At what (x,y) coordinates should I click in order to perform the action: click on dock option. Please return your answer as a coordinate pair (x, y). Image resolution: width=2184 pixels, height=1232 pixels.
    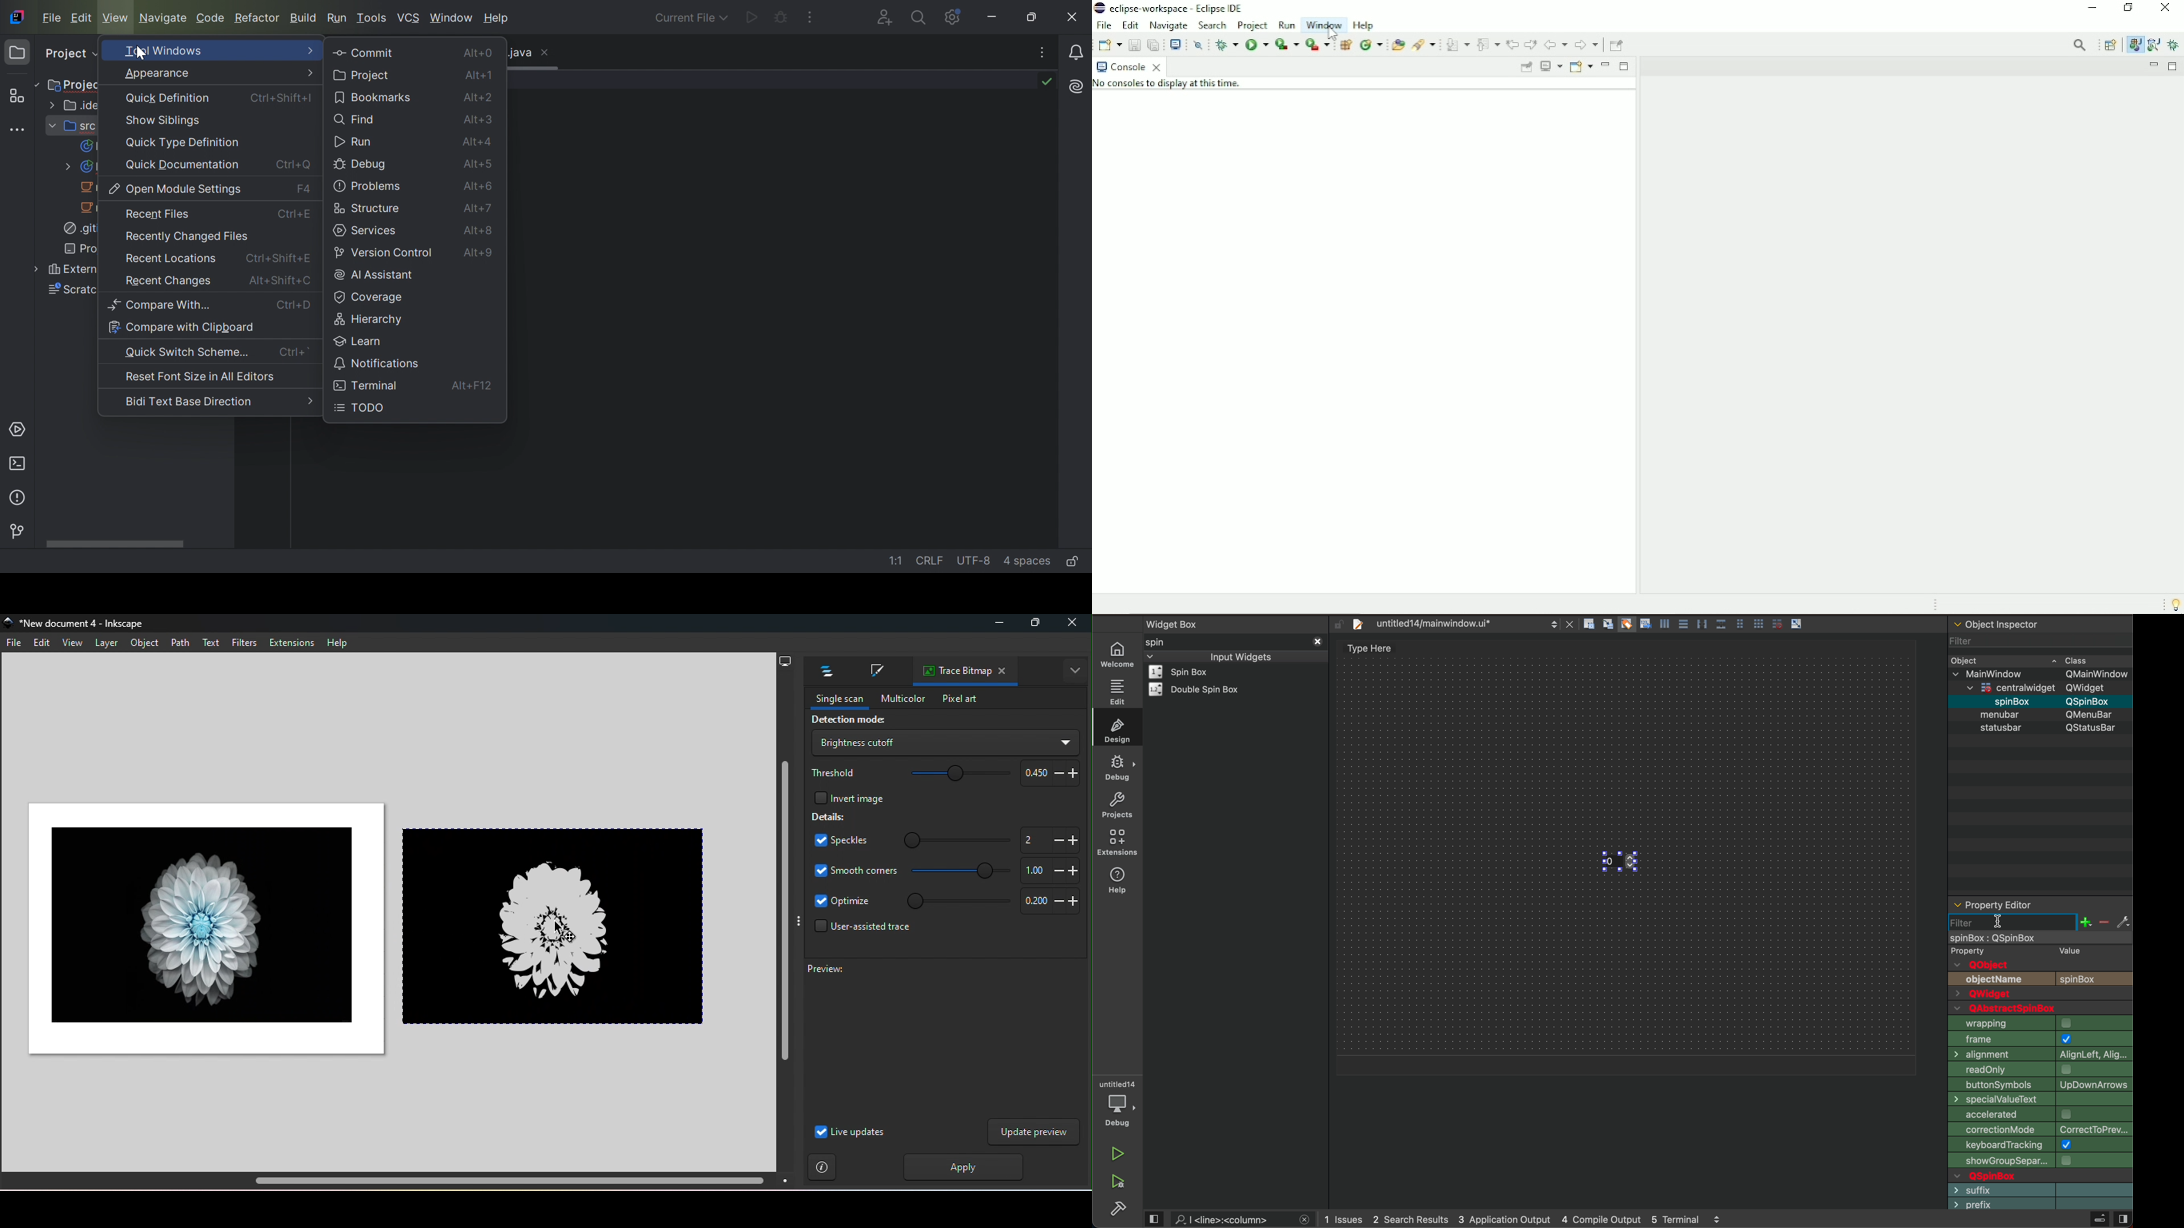
    Looking at the image, I should click on (2039, 1114).